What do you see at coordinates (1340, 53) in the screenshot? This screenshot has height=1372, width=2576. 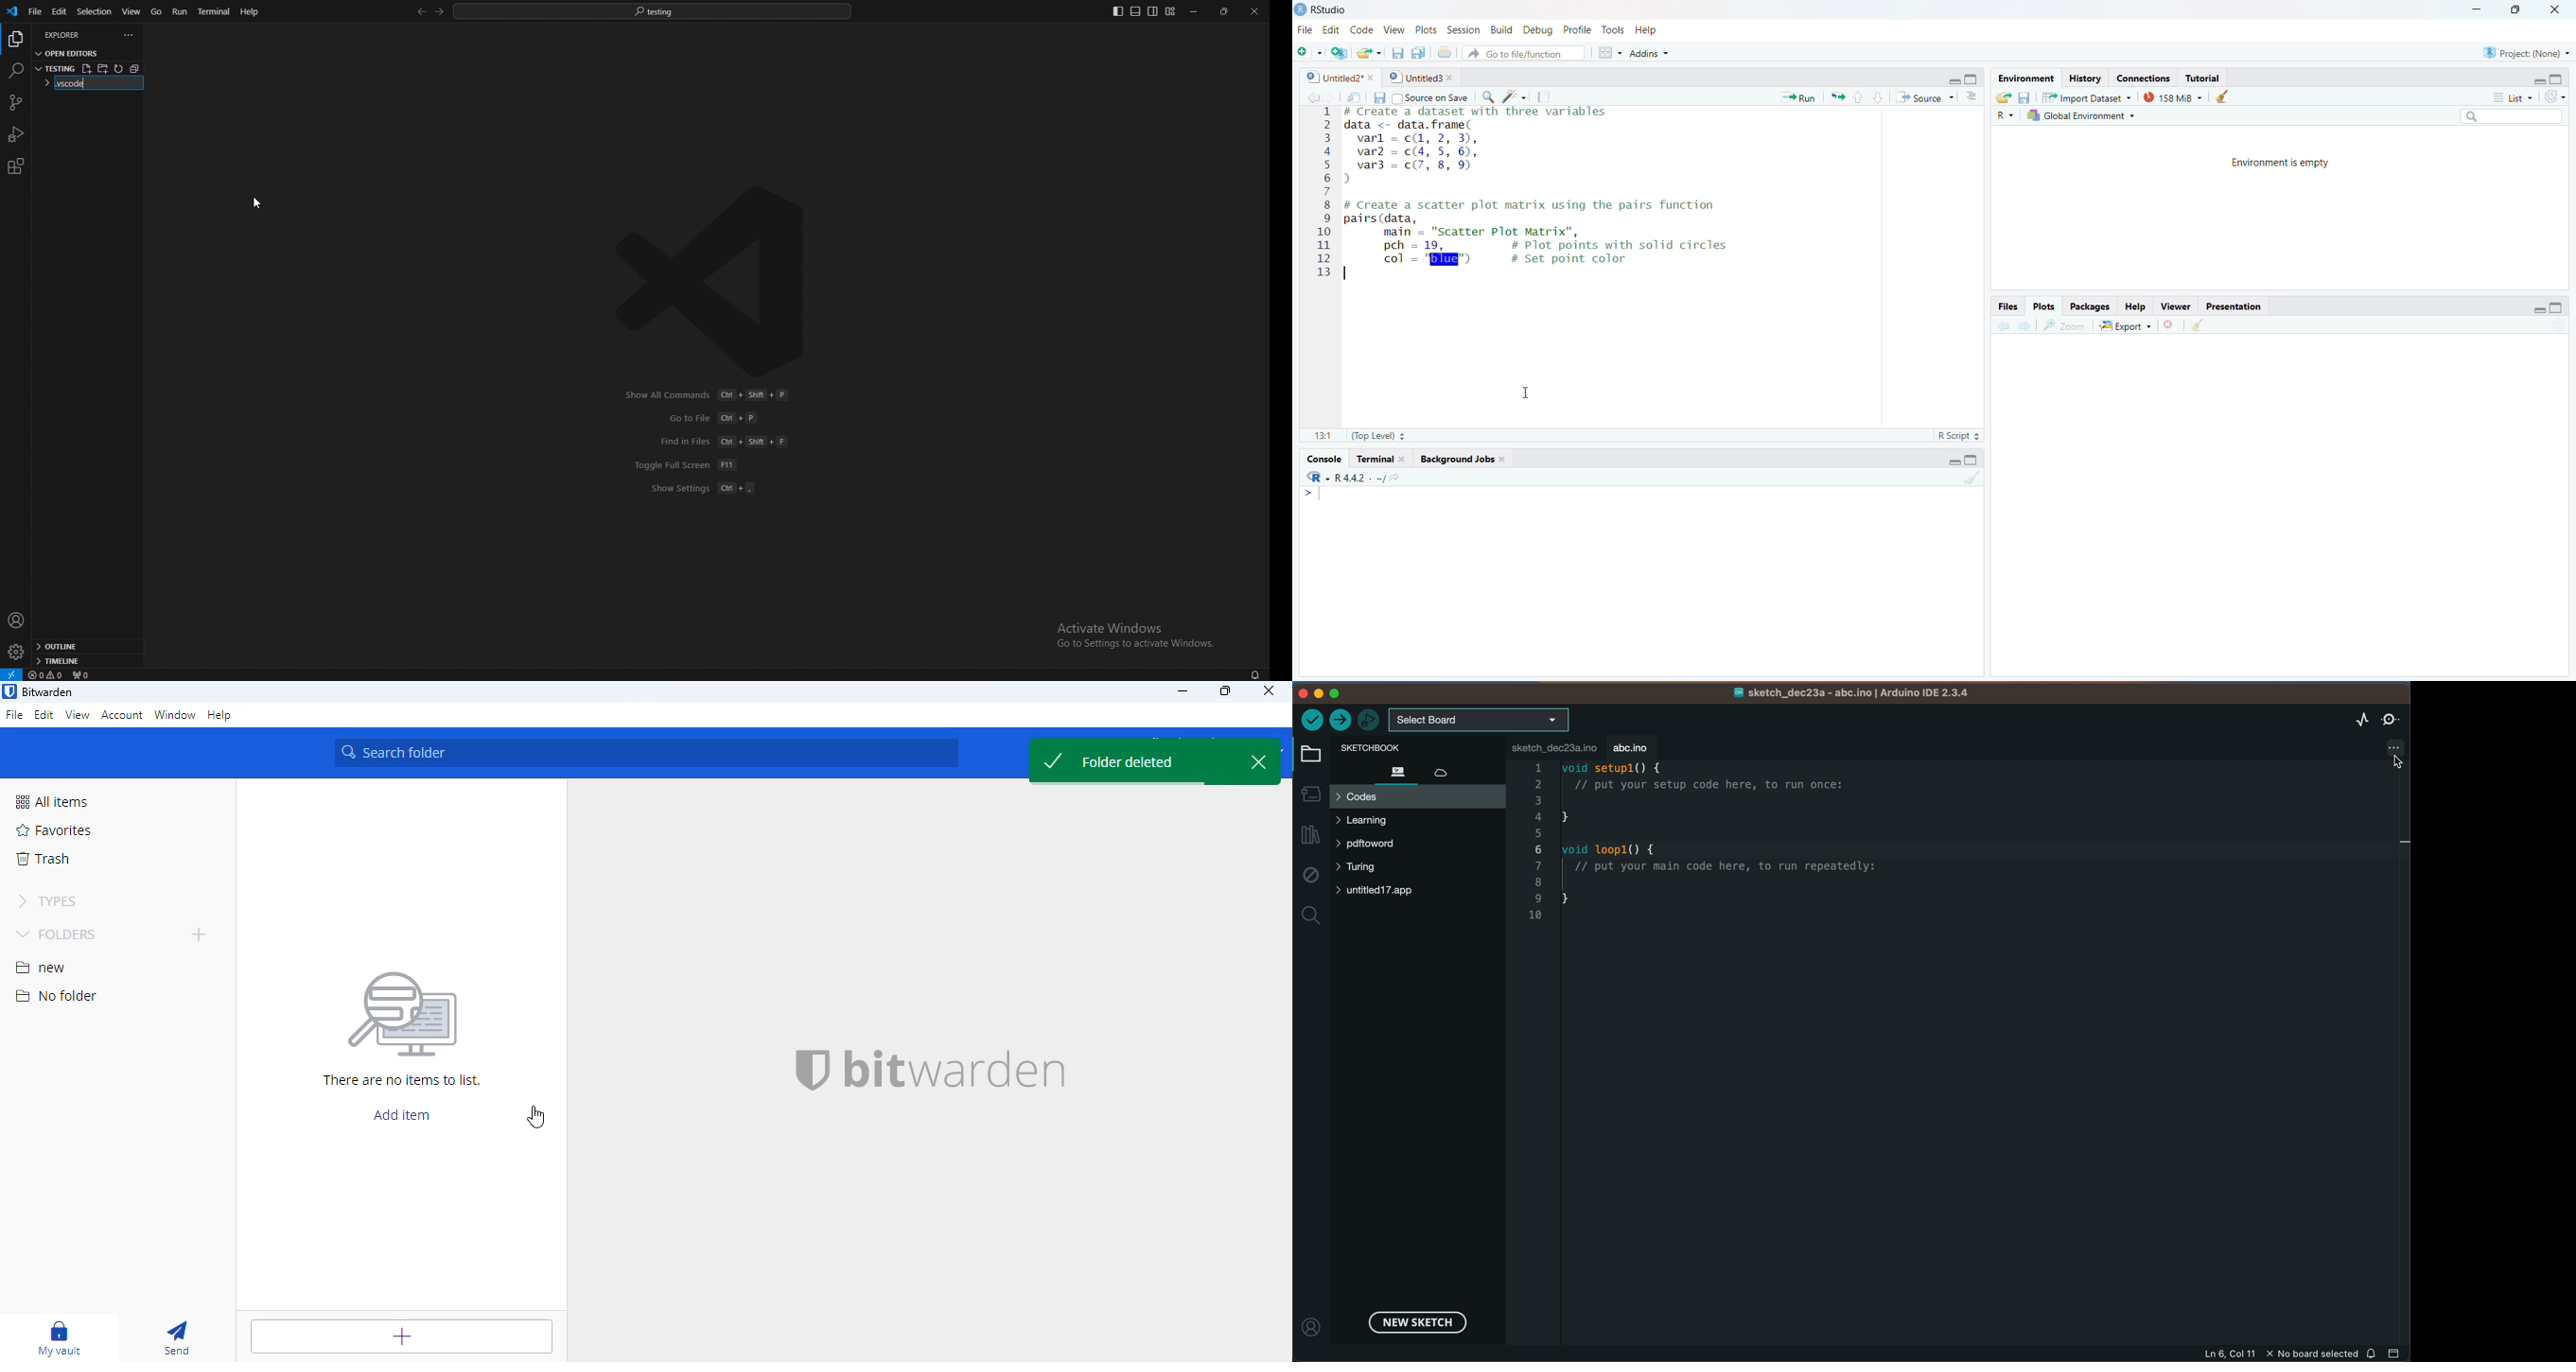 I see `Create project` at bounding box center [1340, 53].